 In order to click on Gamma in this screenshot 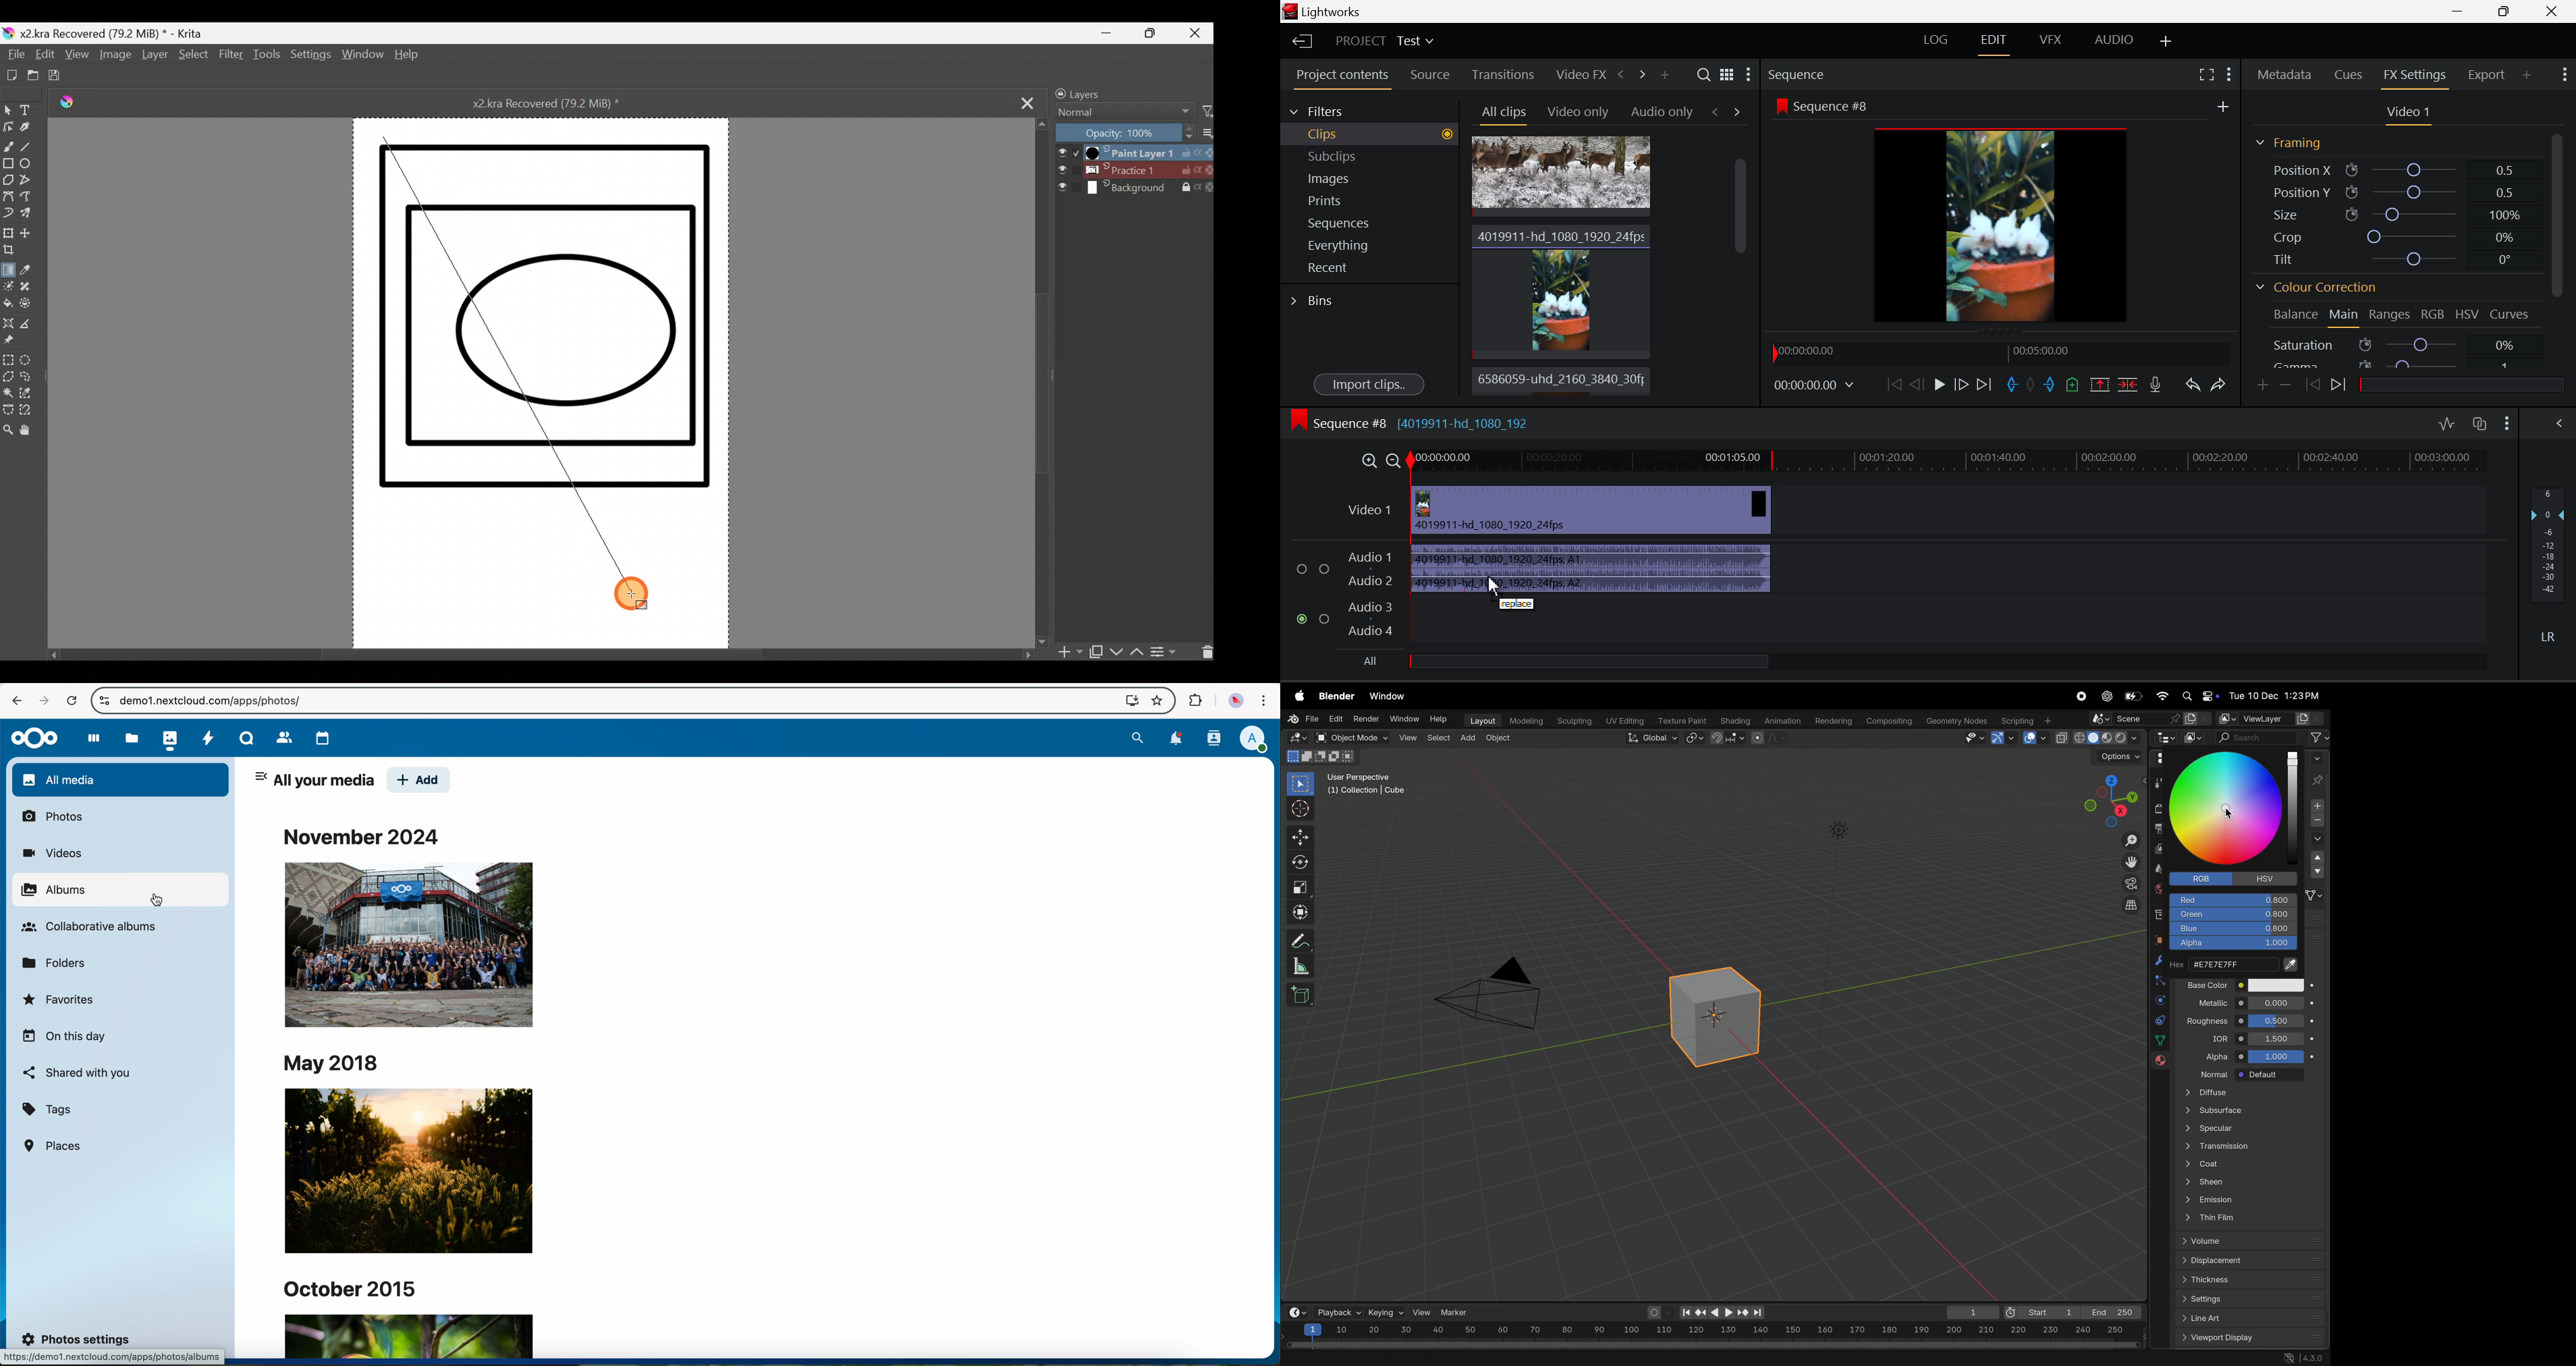, I will do `click(2403, 364)`.